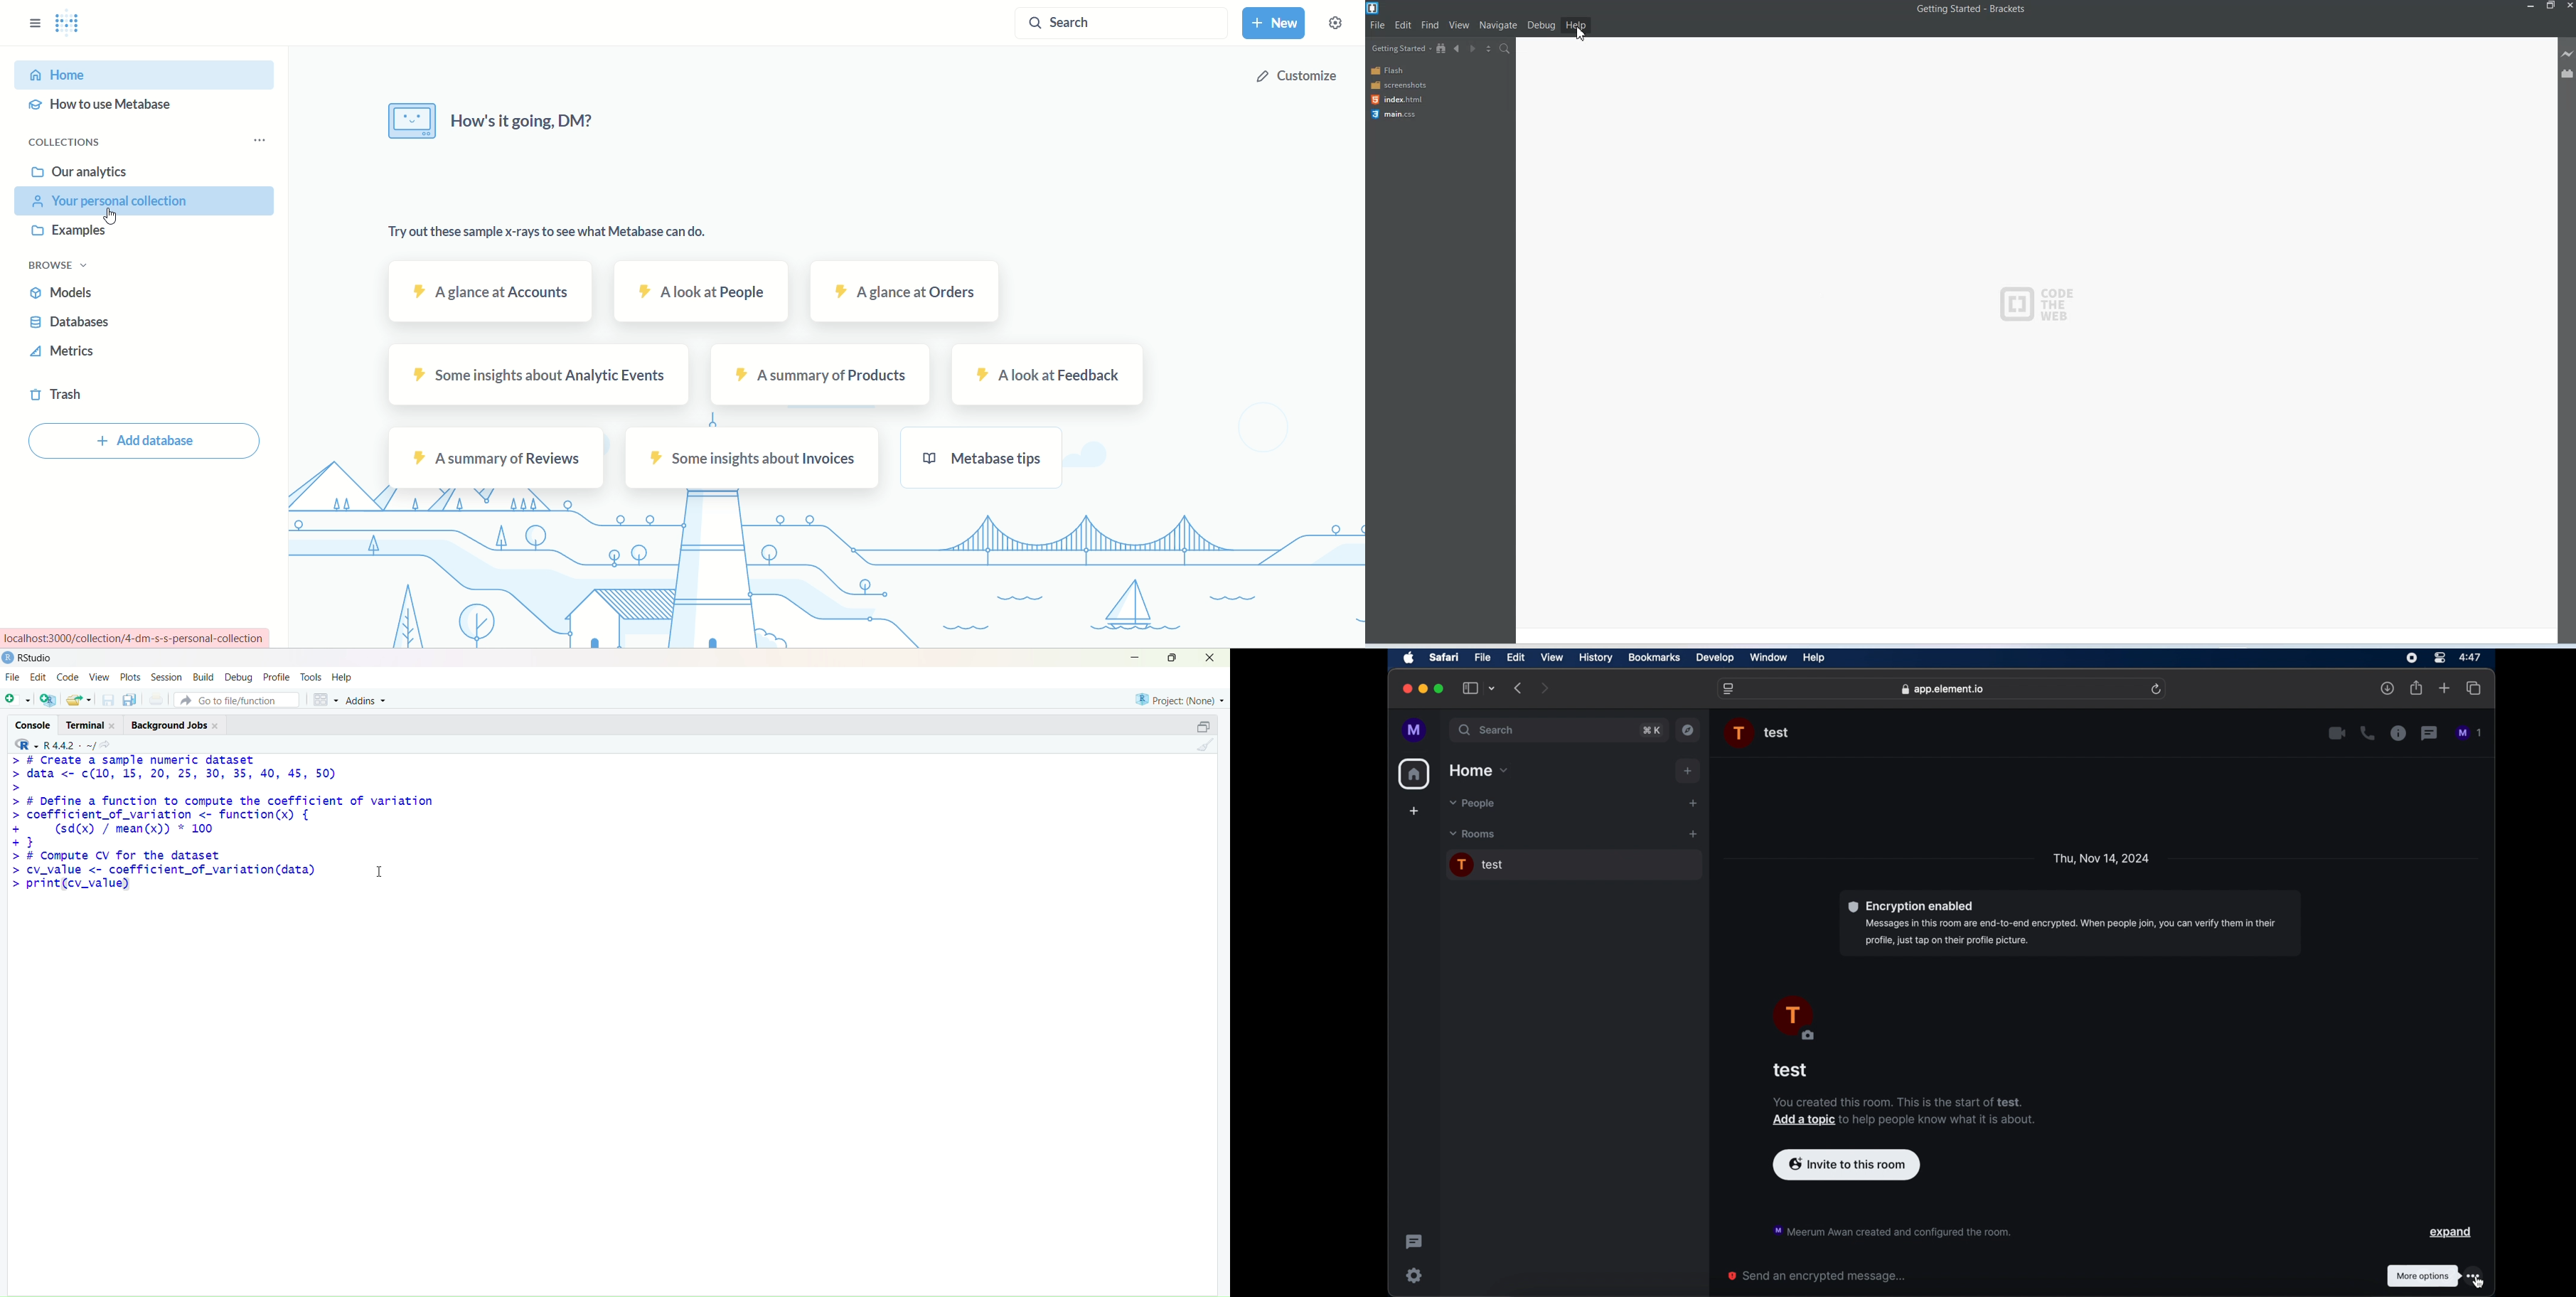 This screenshot has width=2576, height=1316. Describe the element at coordinates (79, 700) in the screenshot. I see `share folder as` at that location.